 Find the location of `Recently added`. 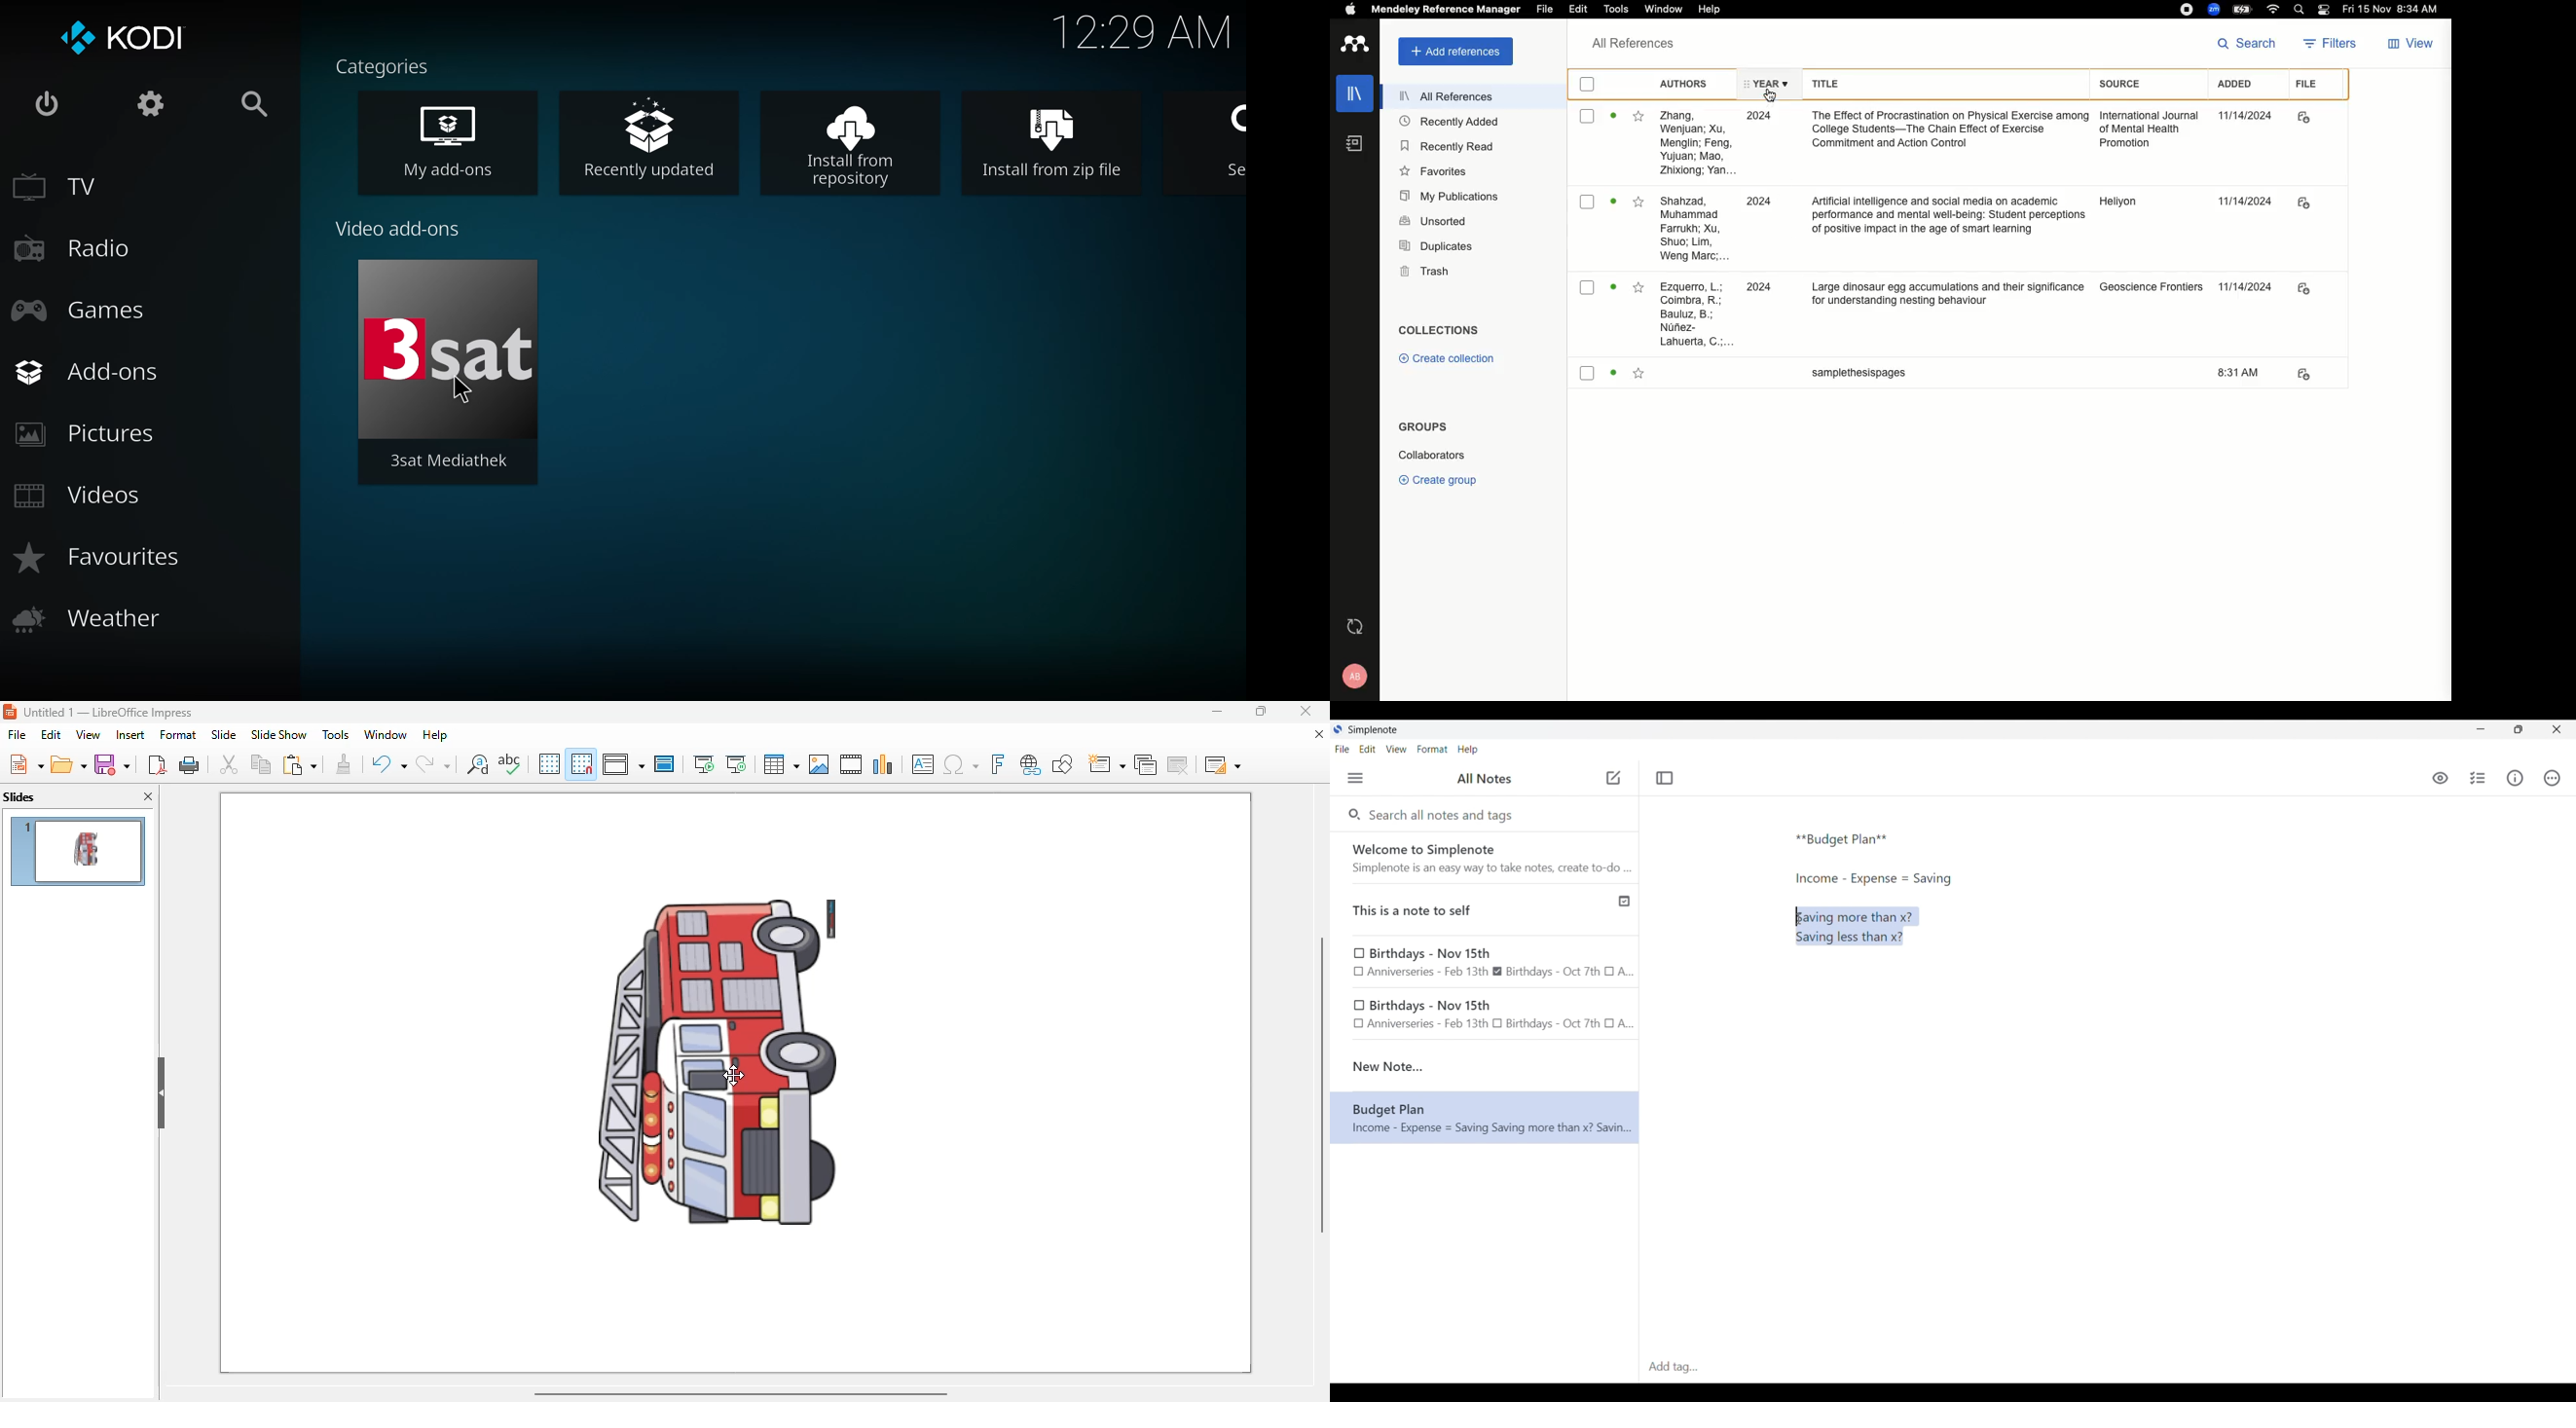

Recently added is located at coordinates (1445, 123).